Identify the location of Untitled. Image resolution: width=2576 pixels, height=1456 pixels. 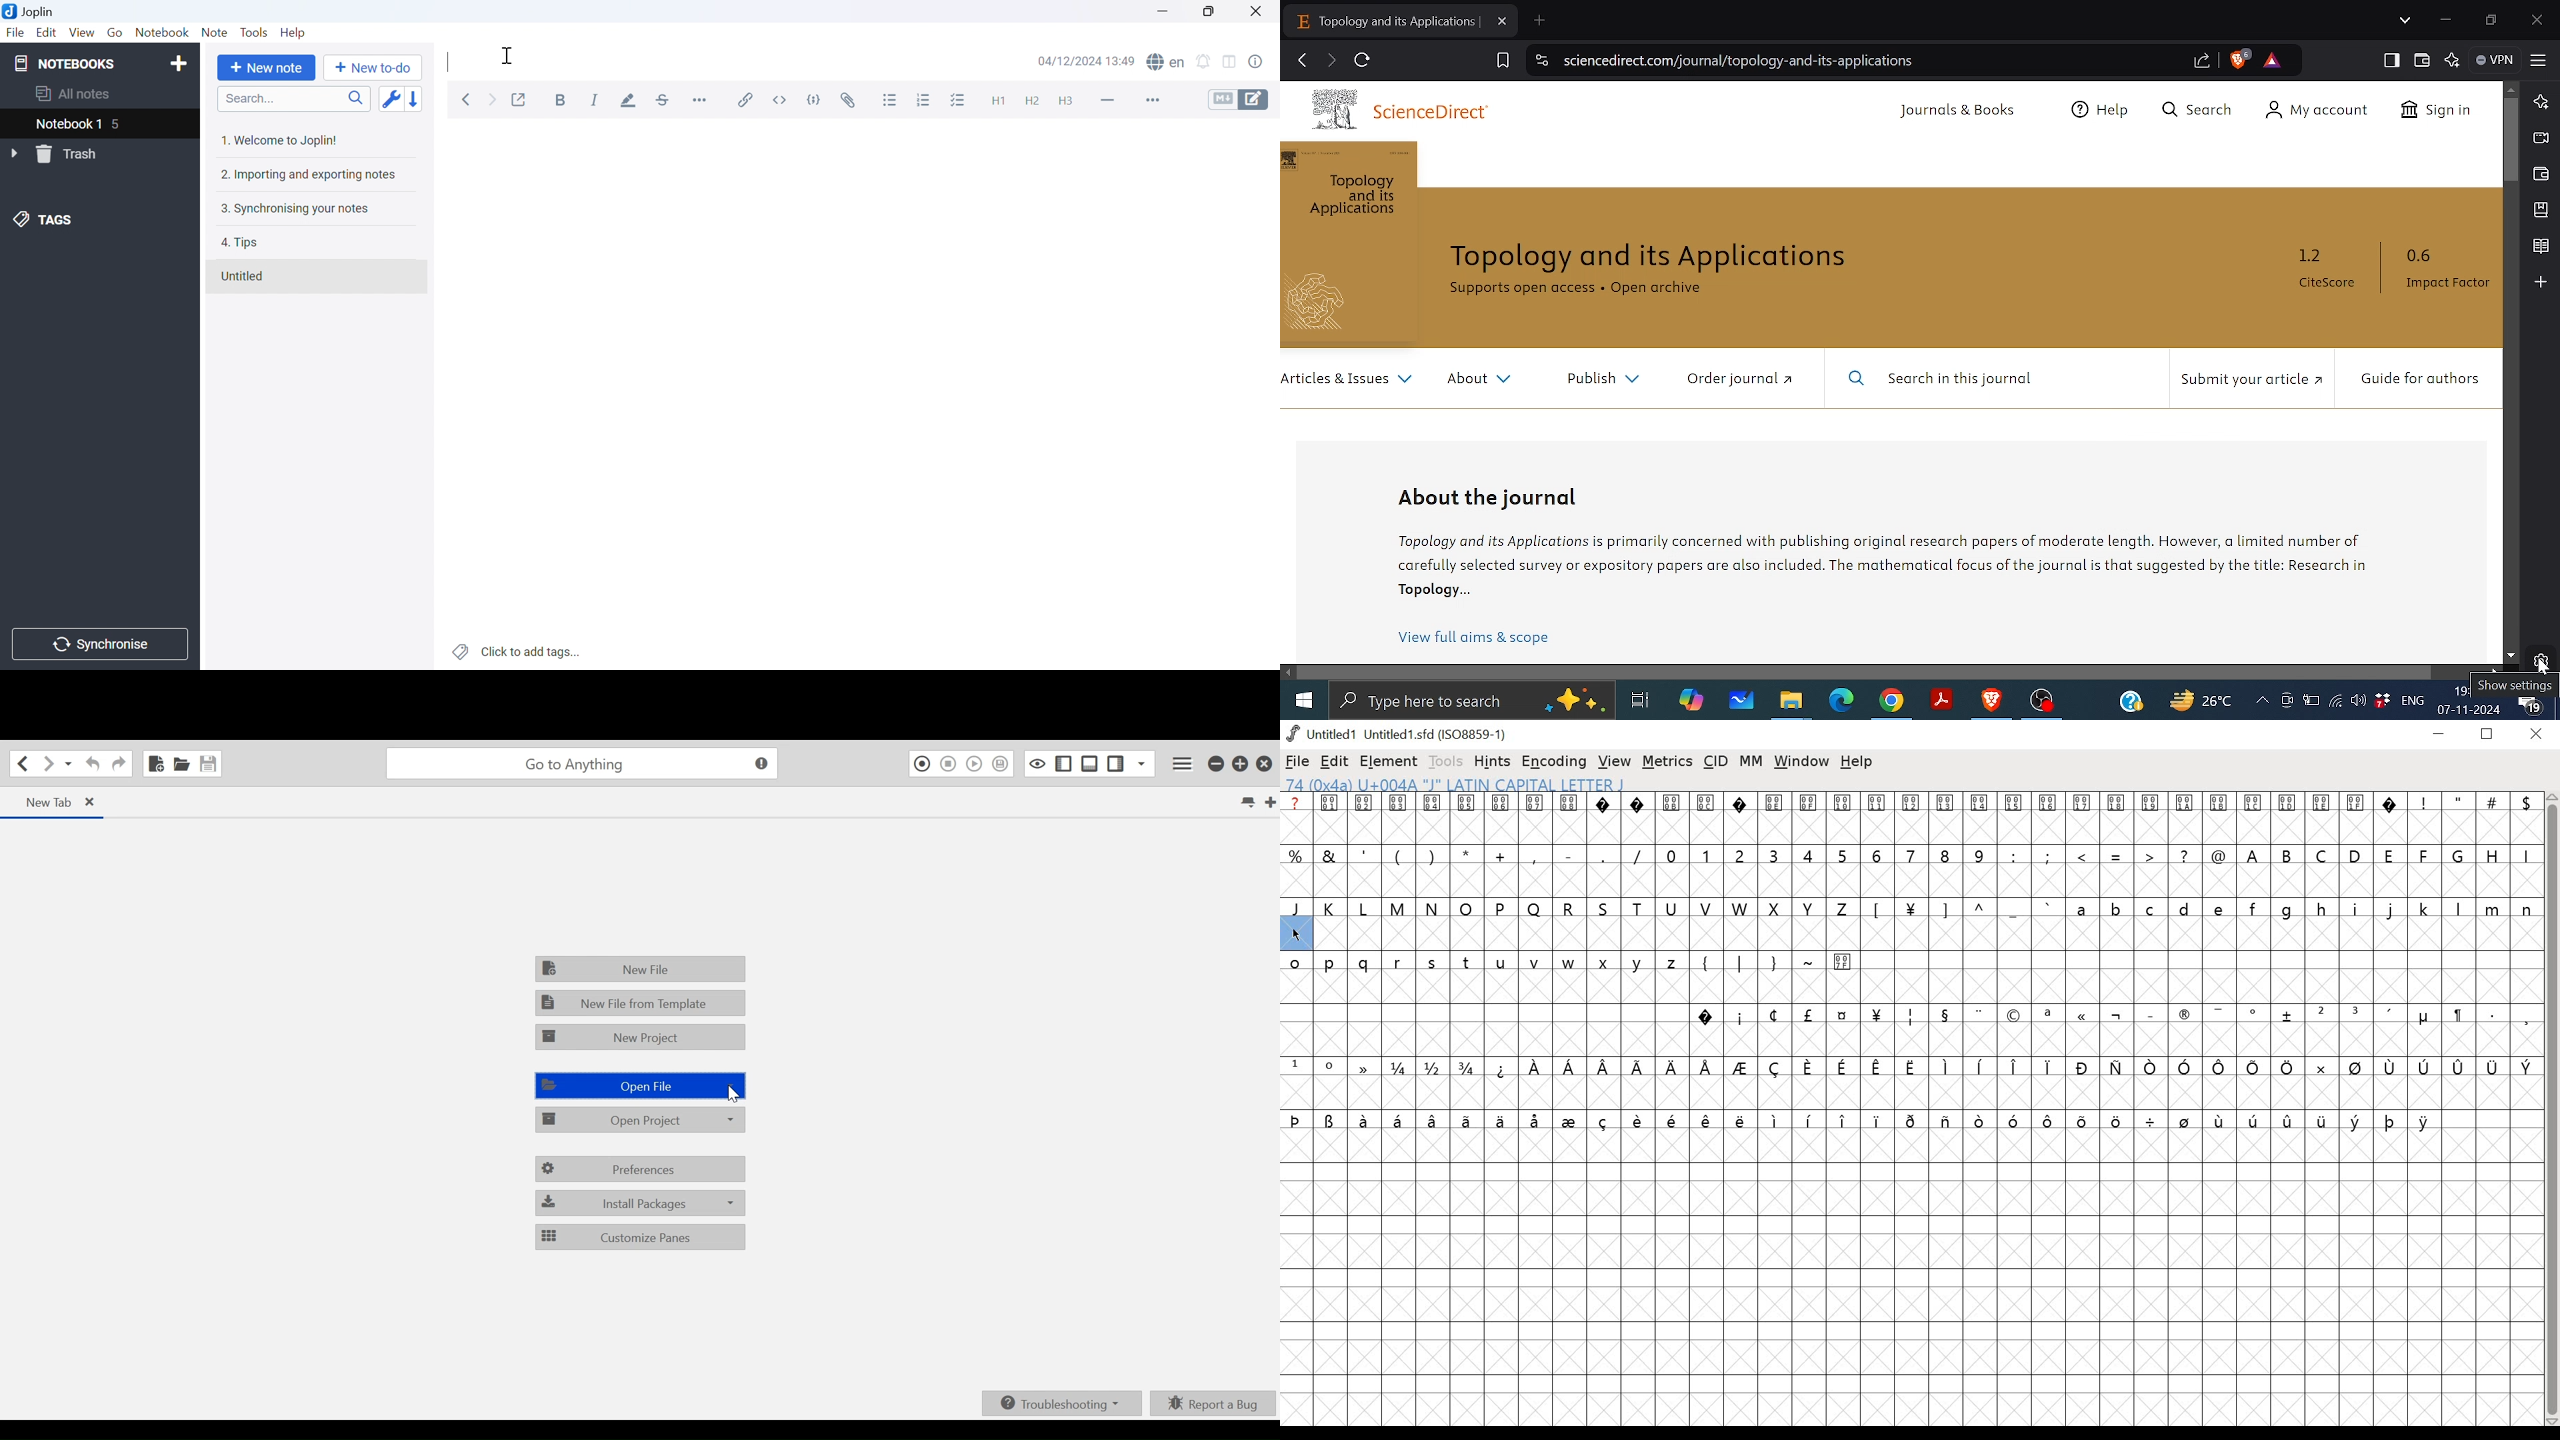
(245, 277).